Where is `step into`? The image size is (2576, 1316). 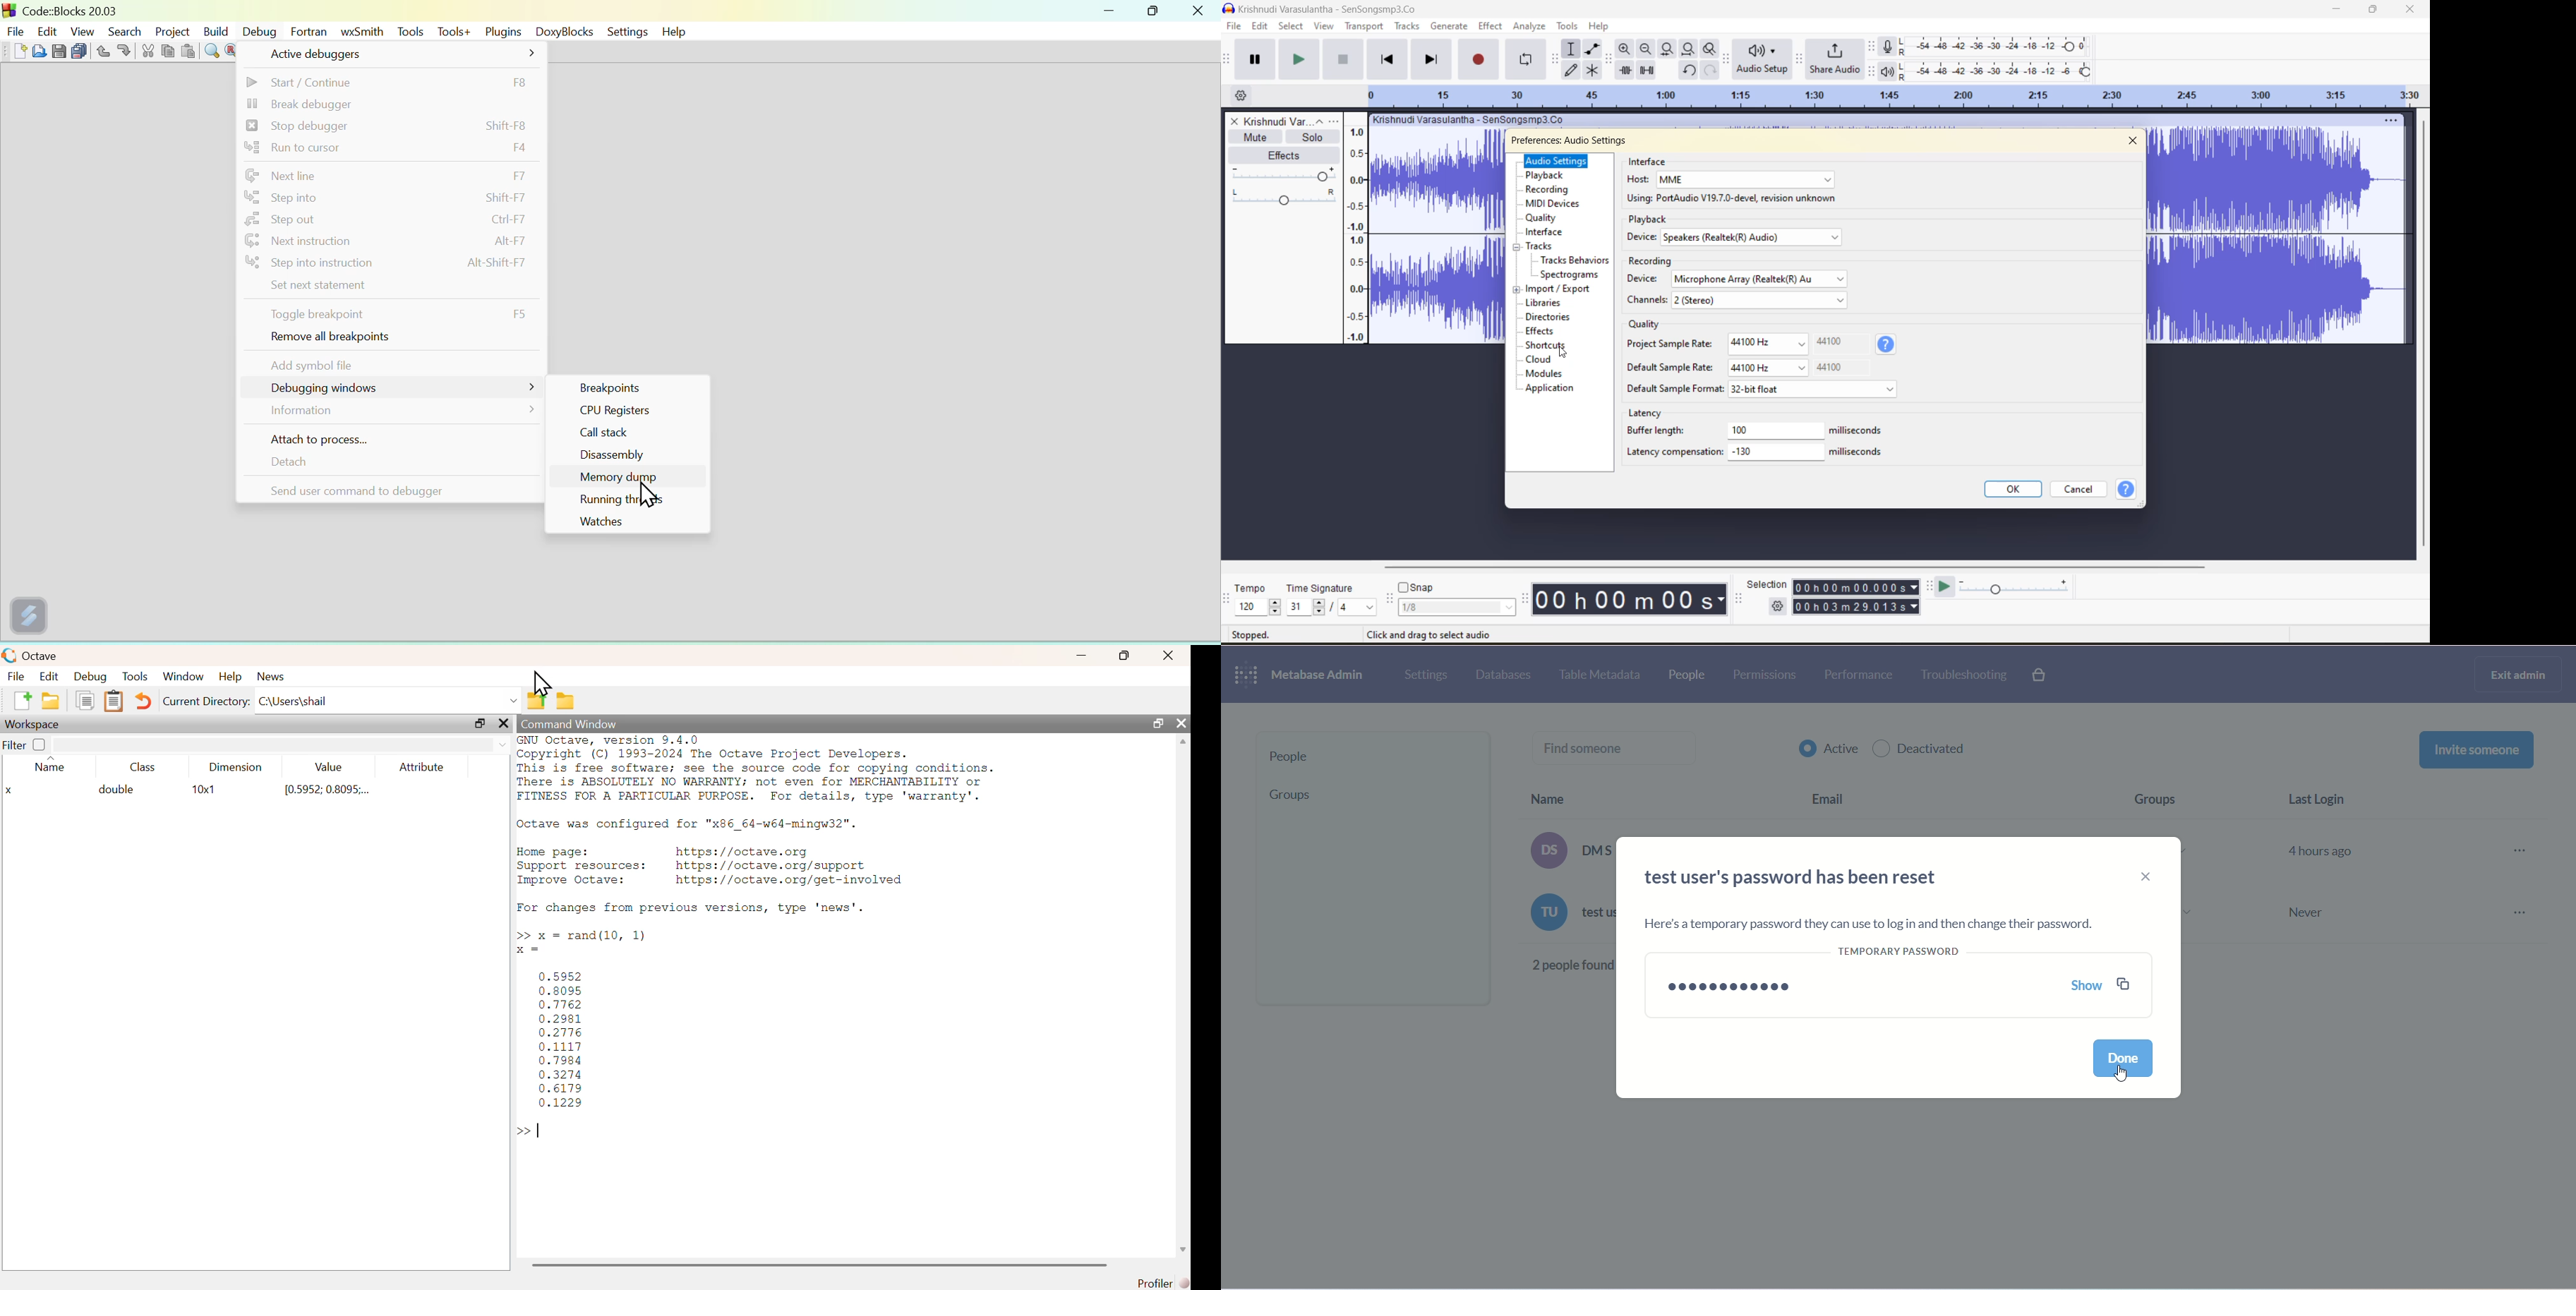
step into is located at coordinates (389, 198).